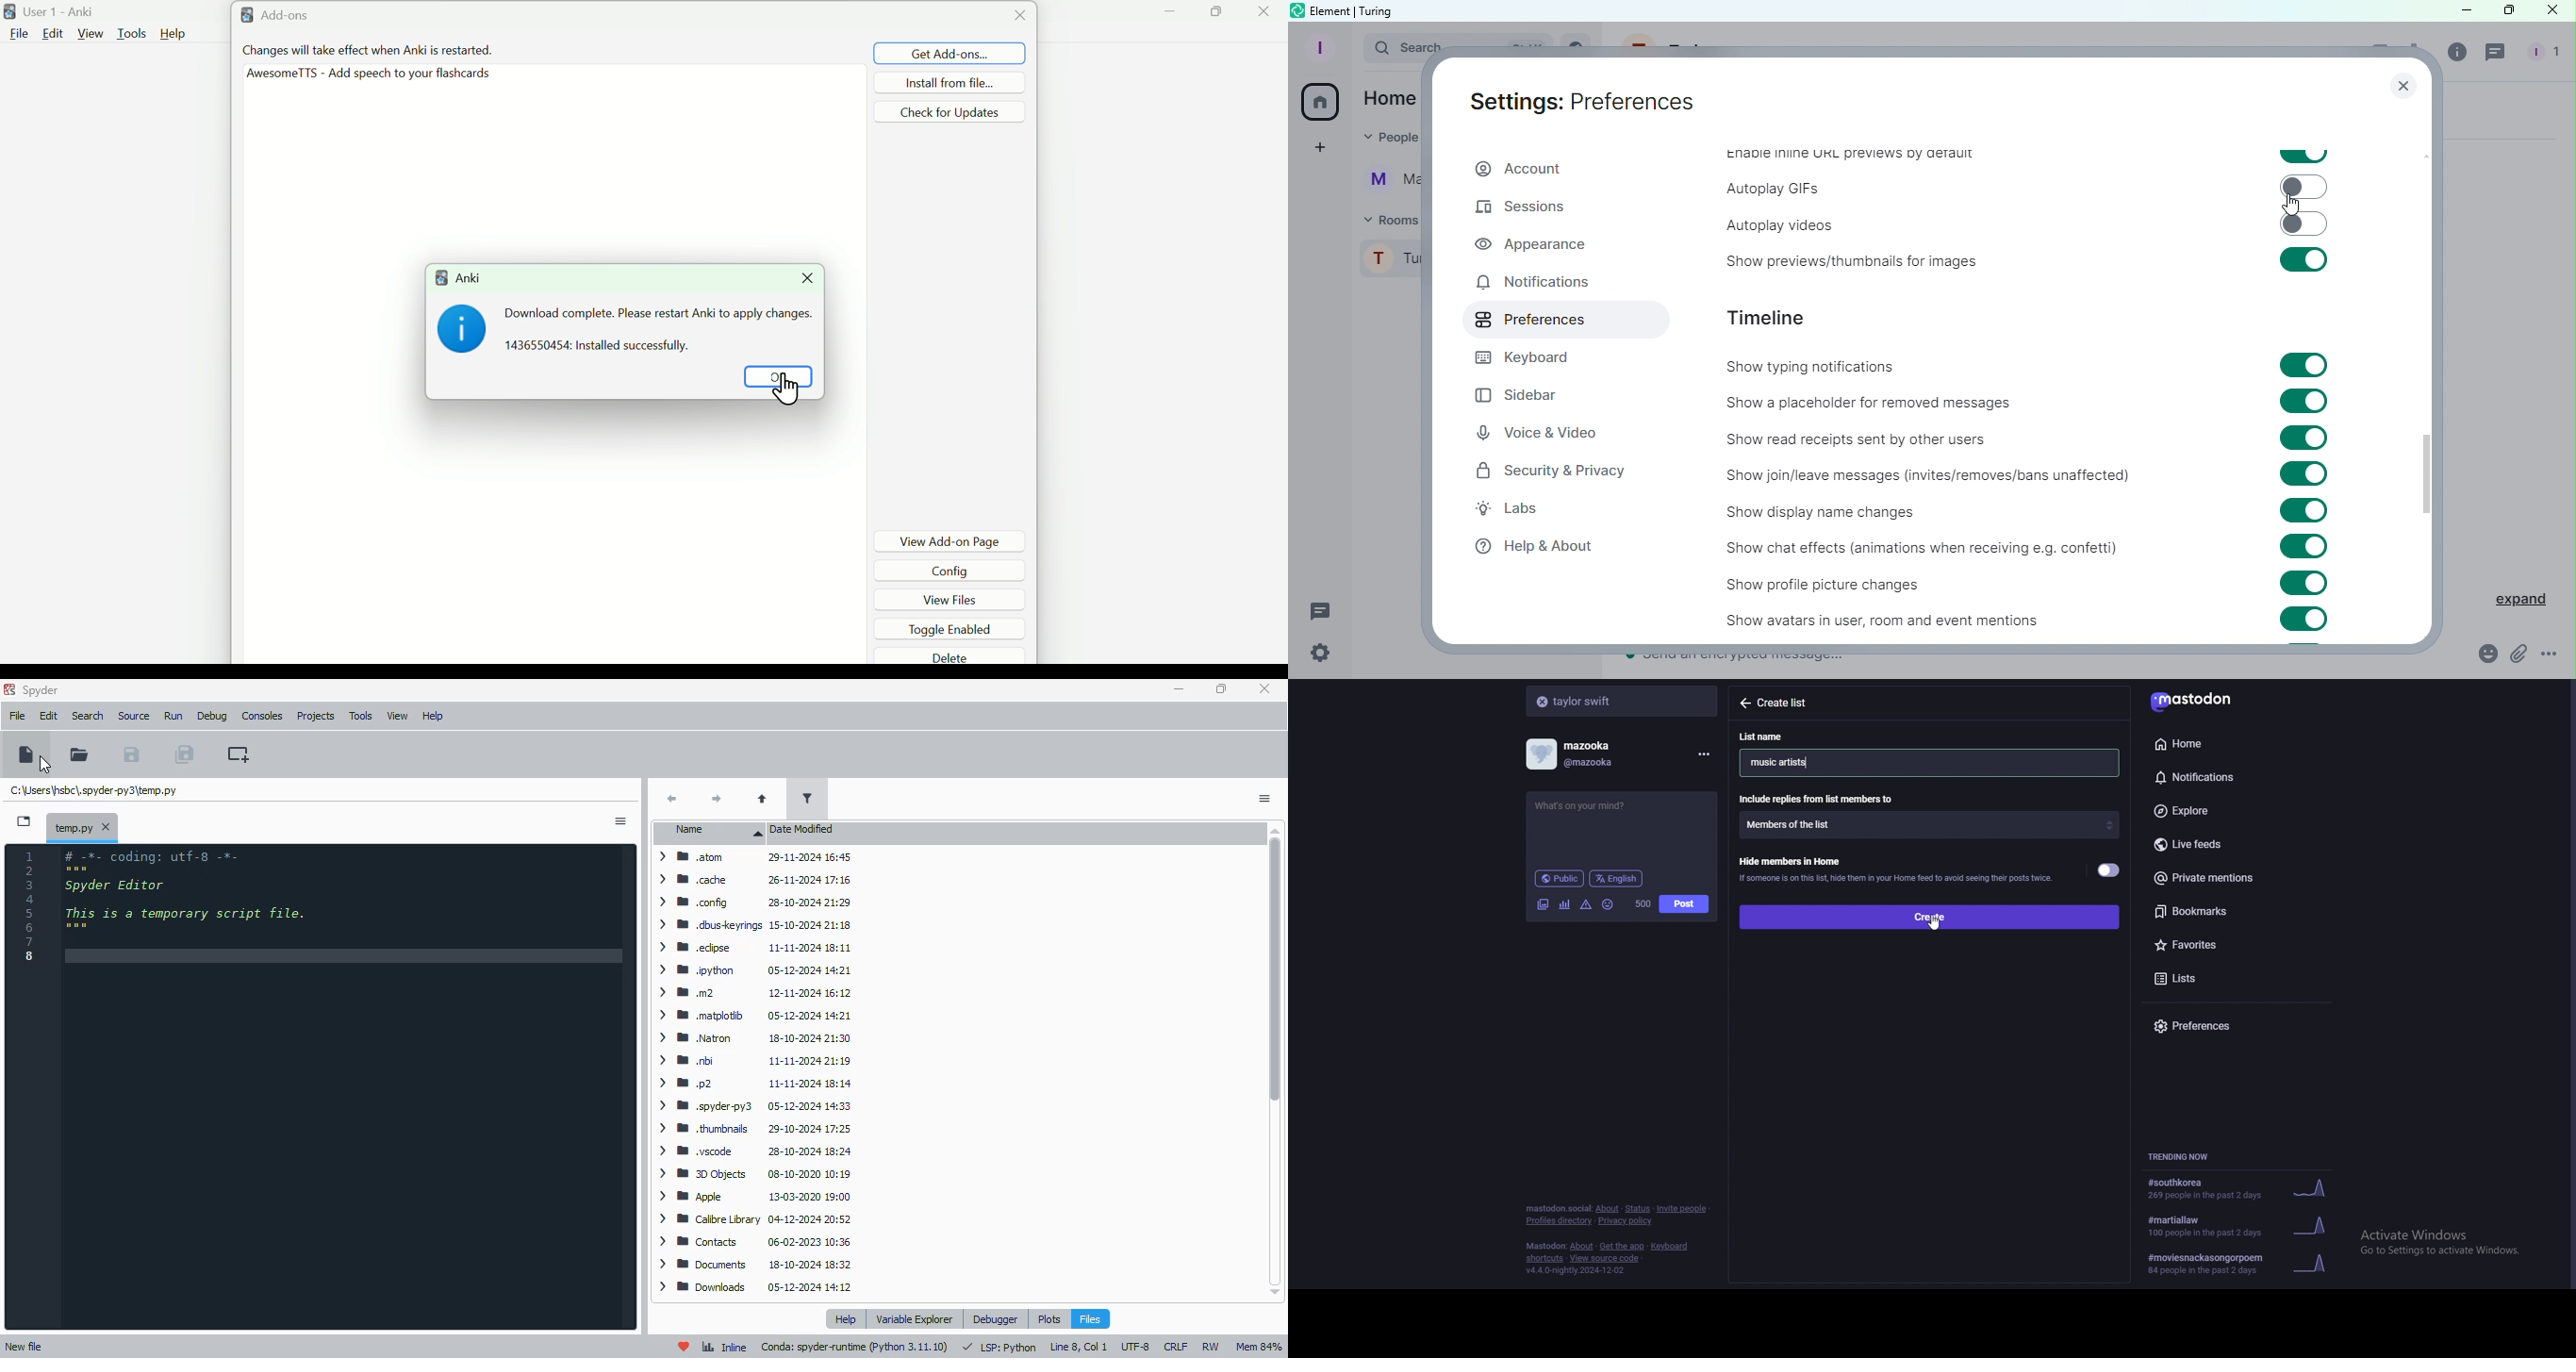 The image size is (2576, 1372). What do you see at coordinates (1322, 102) in the screenshot?
I see `Home` at bounding box center [1322, 102].